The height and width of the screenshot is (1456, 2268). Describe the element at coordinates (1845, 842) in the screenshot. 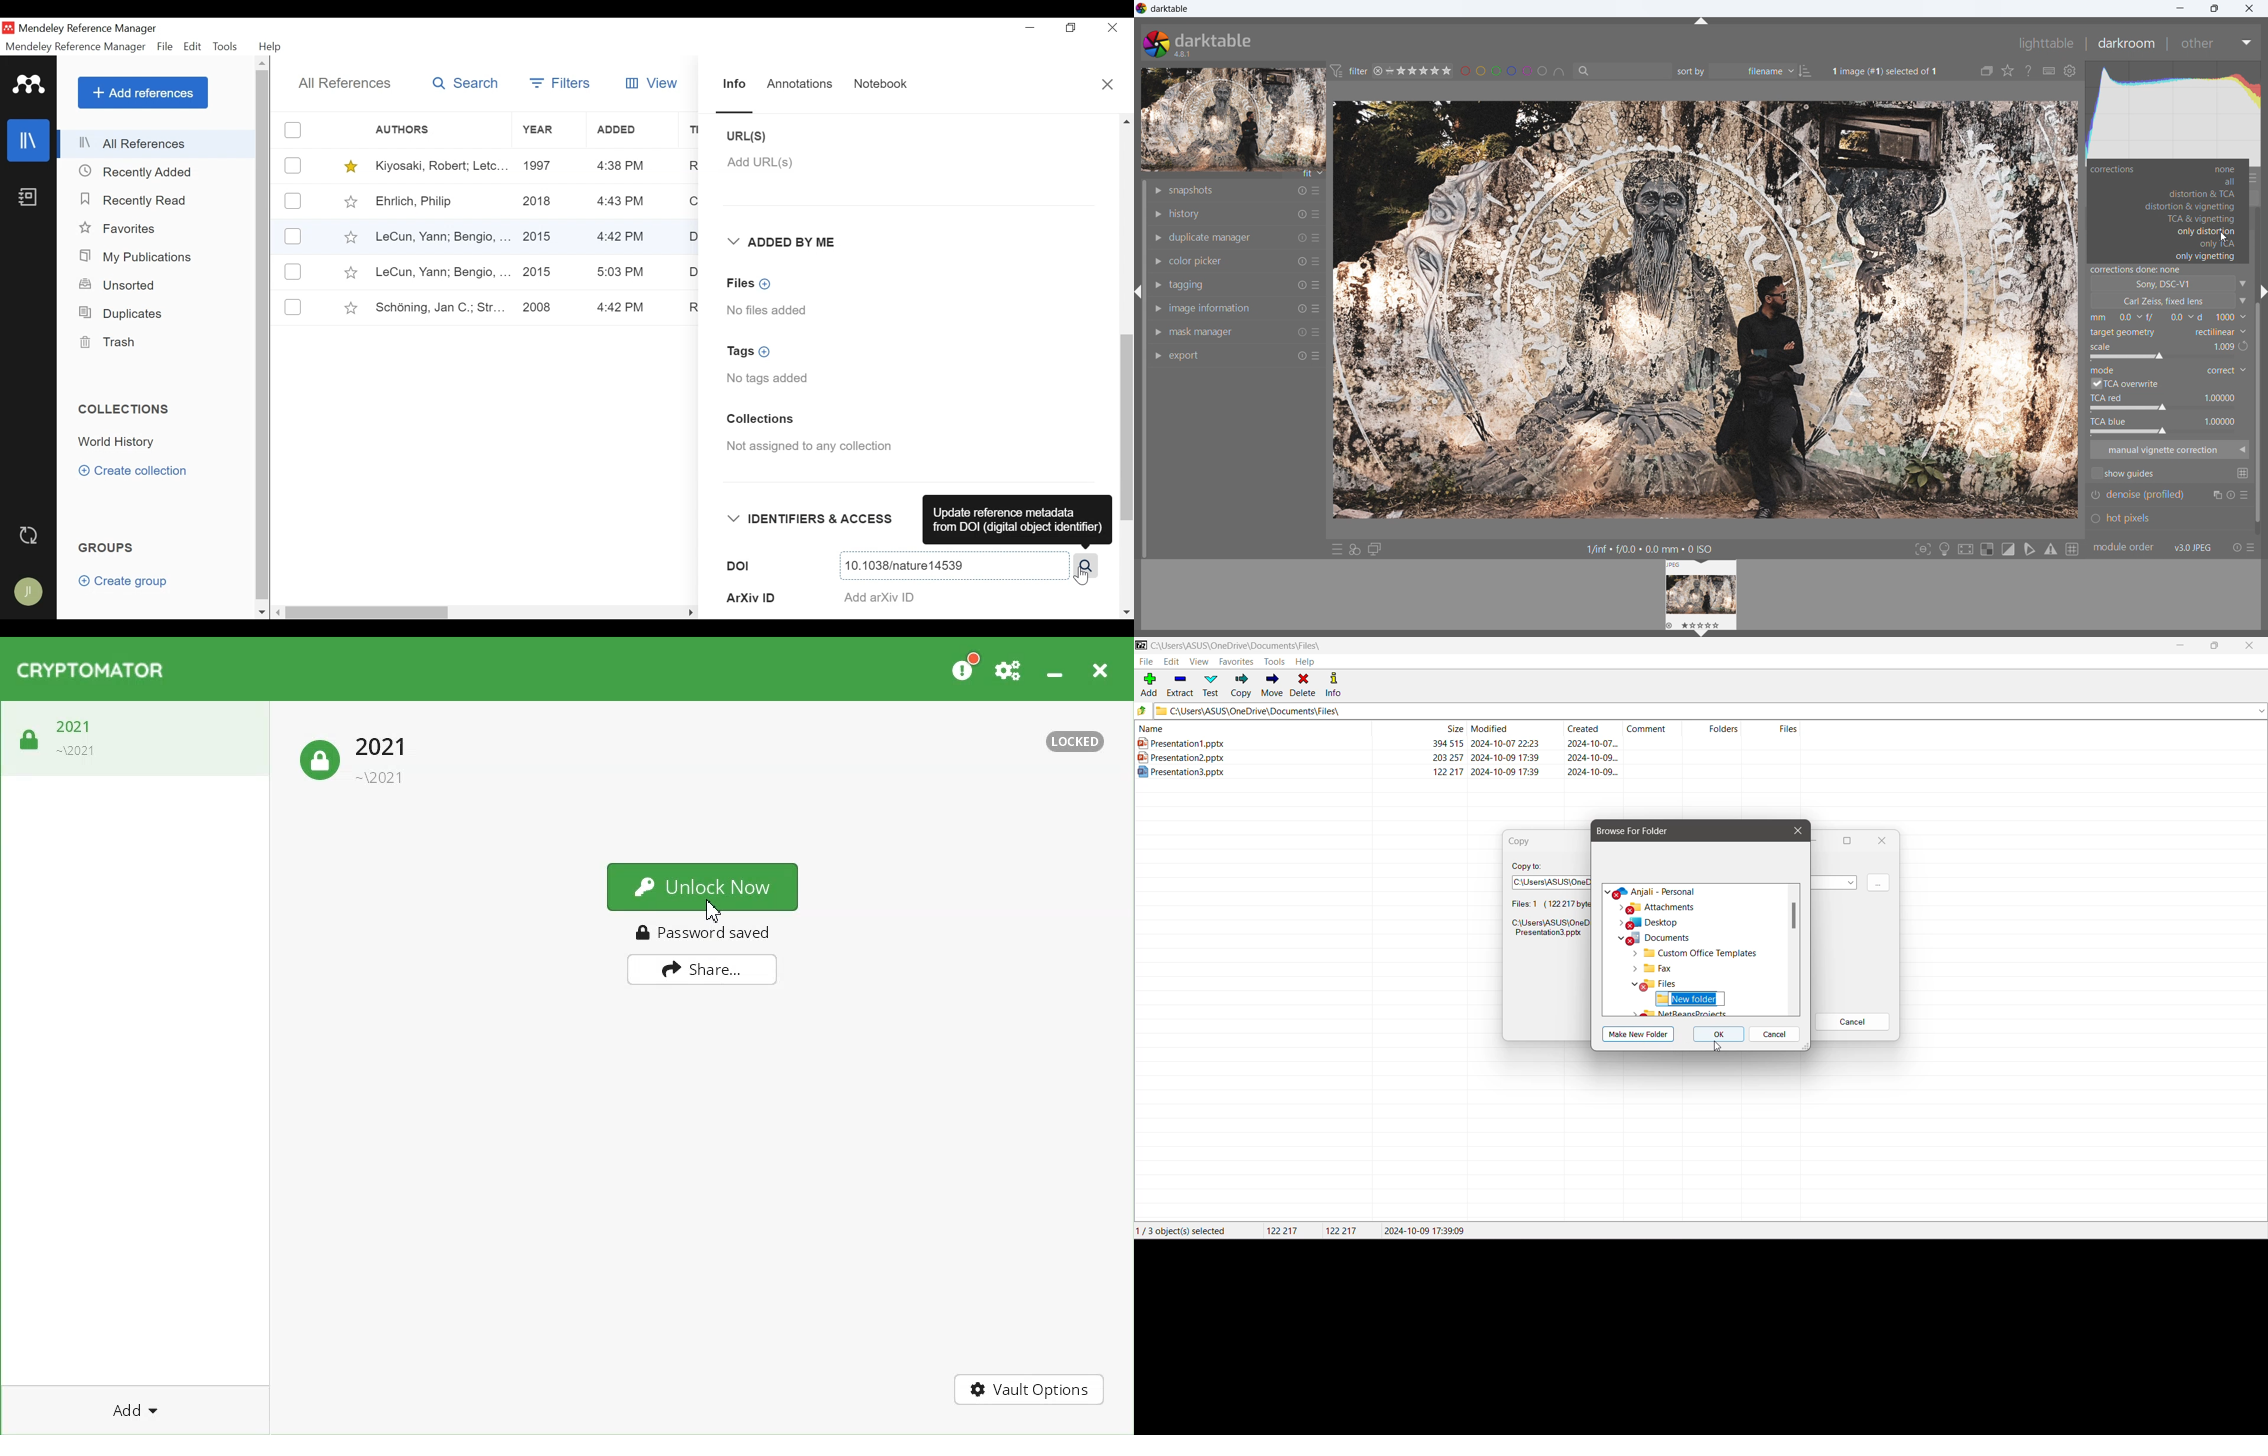

I see `Maximize` at that location.